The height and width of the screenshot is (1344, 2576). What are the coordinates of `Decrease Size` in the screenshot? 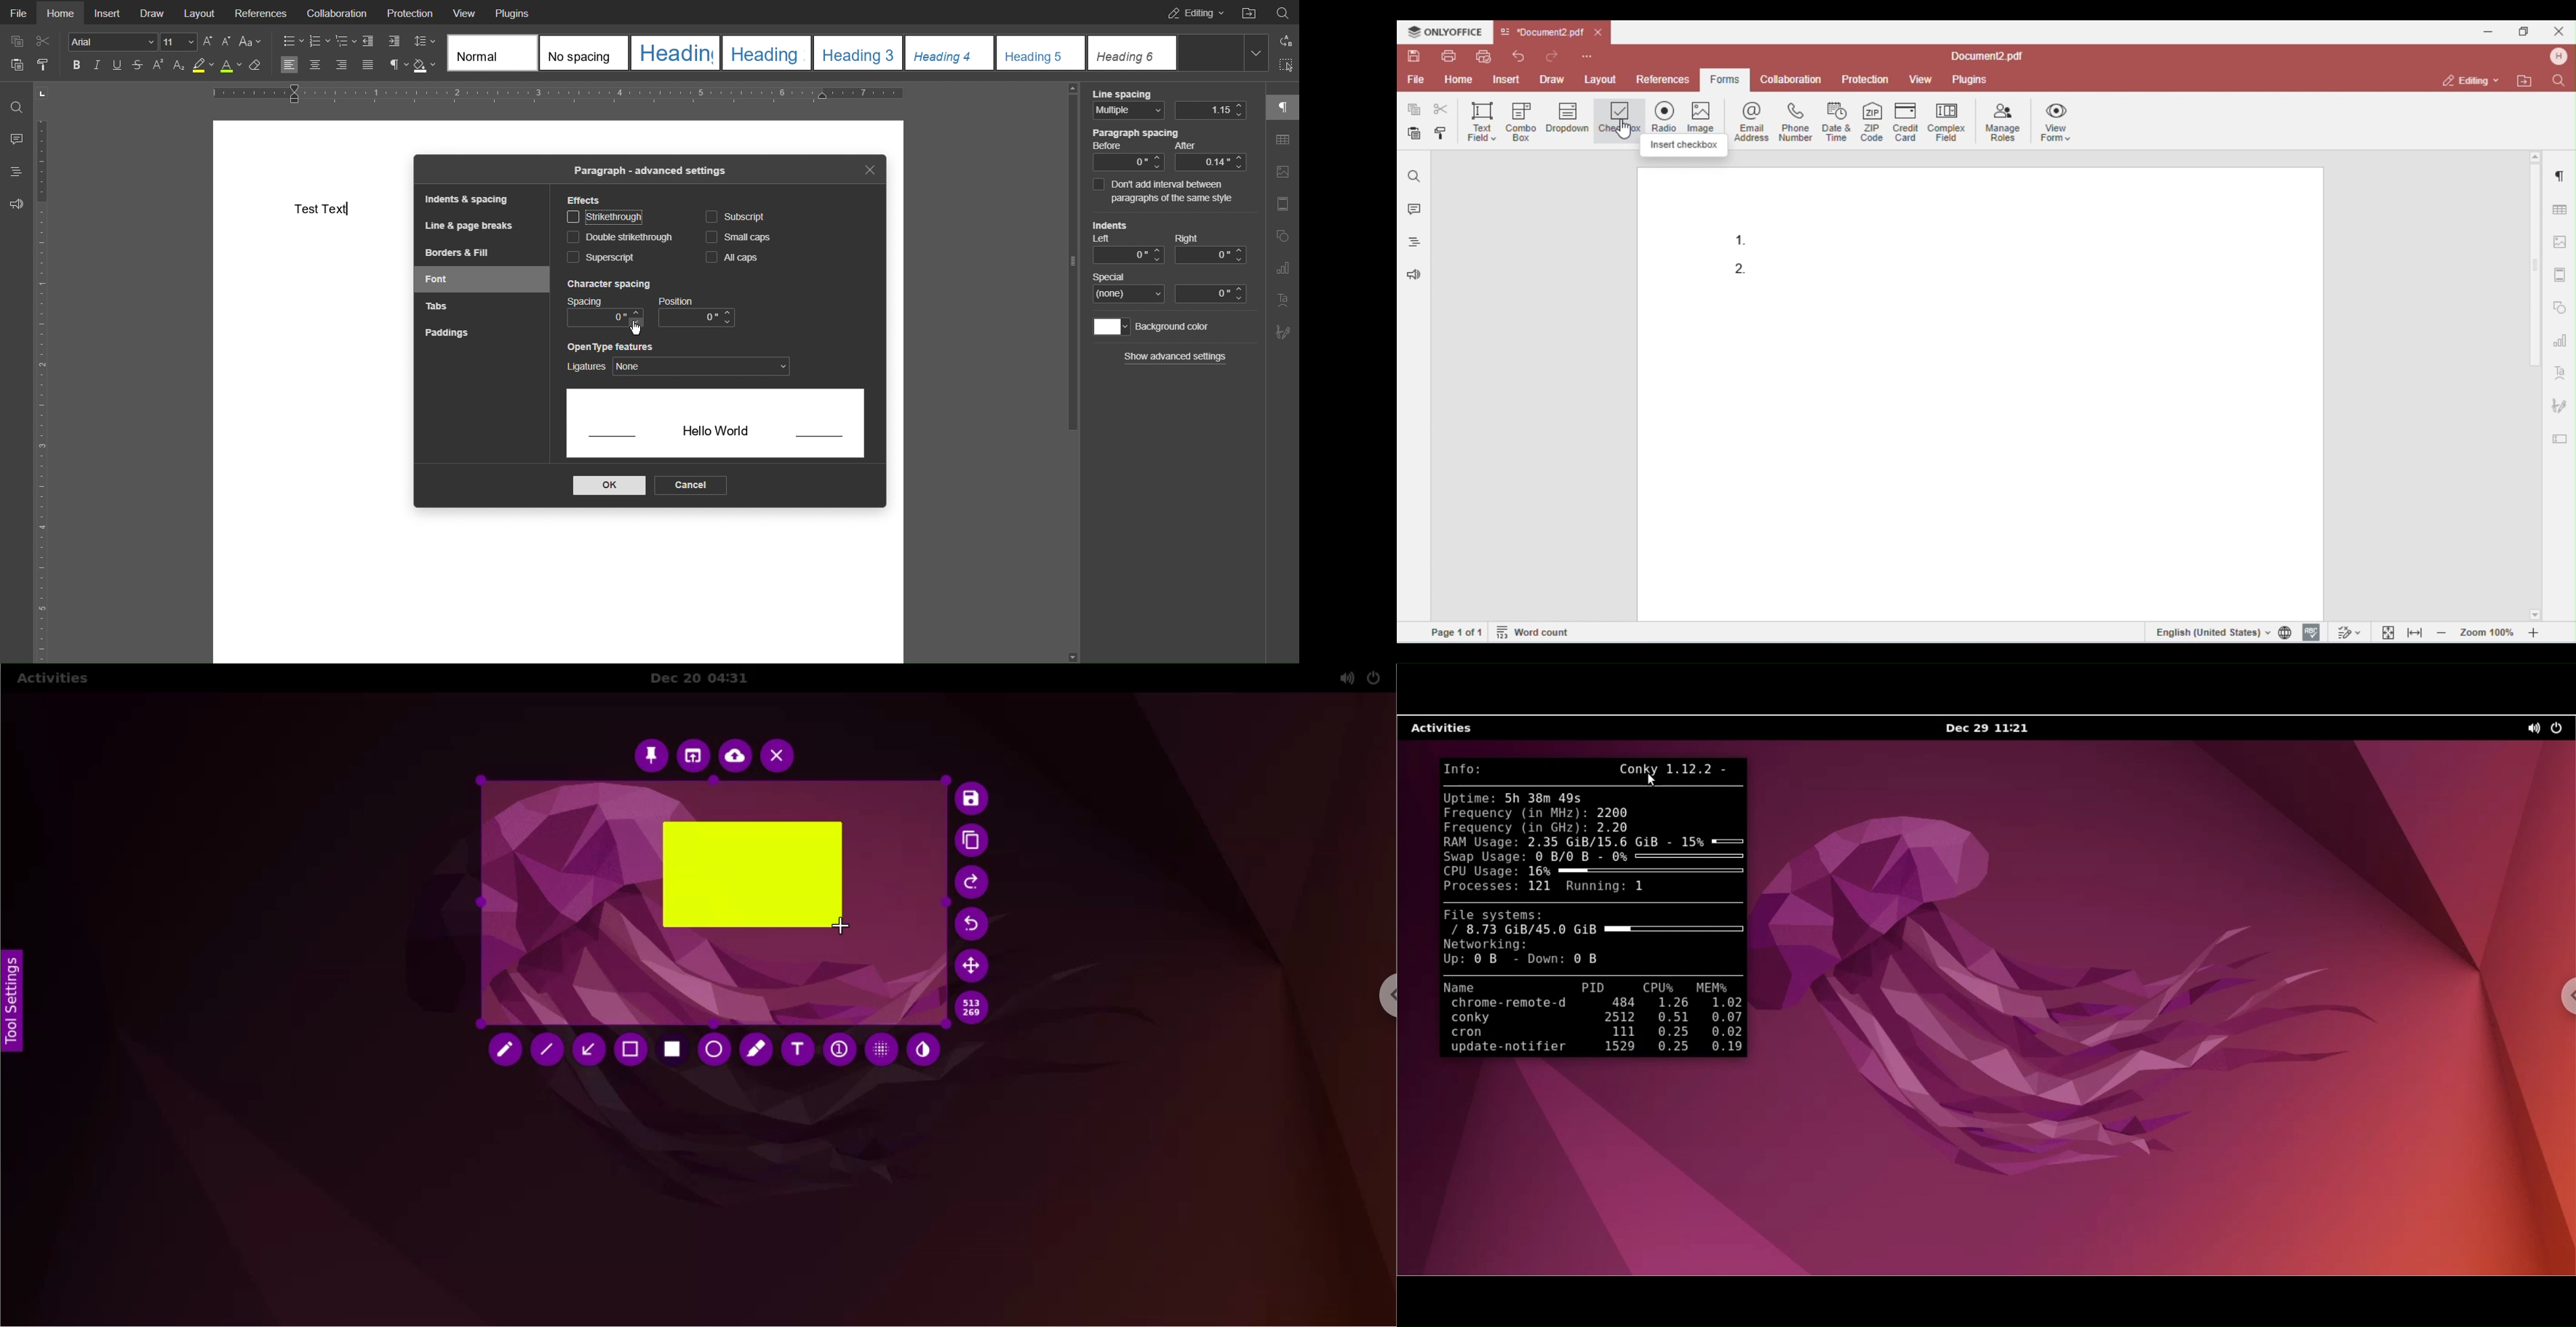 It's located at (226, 41).